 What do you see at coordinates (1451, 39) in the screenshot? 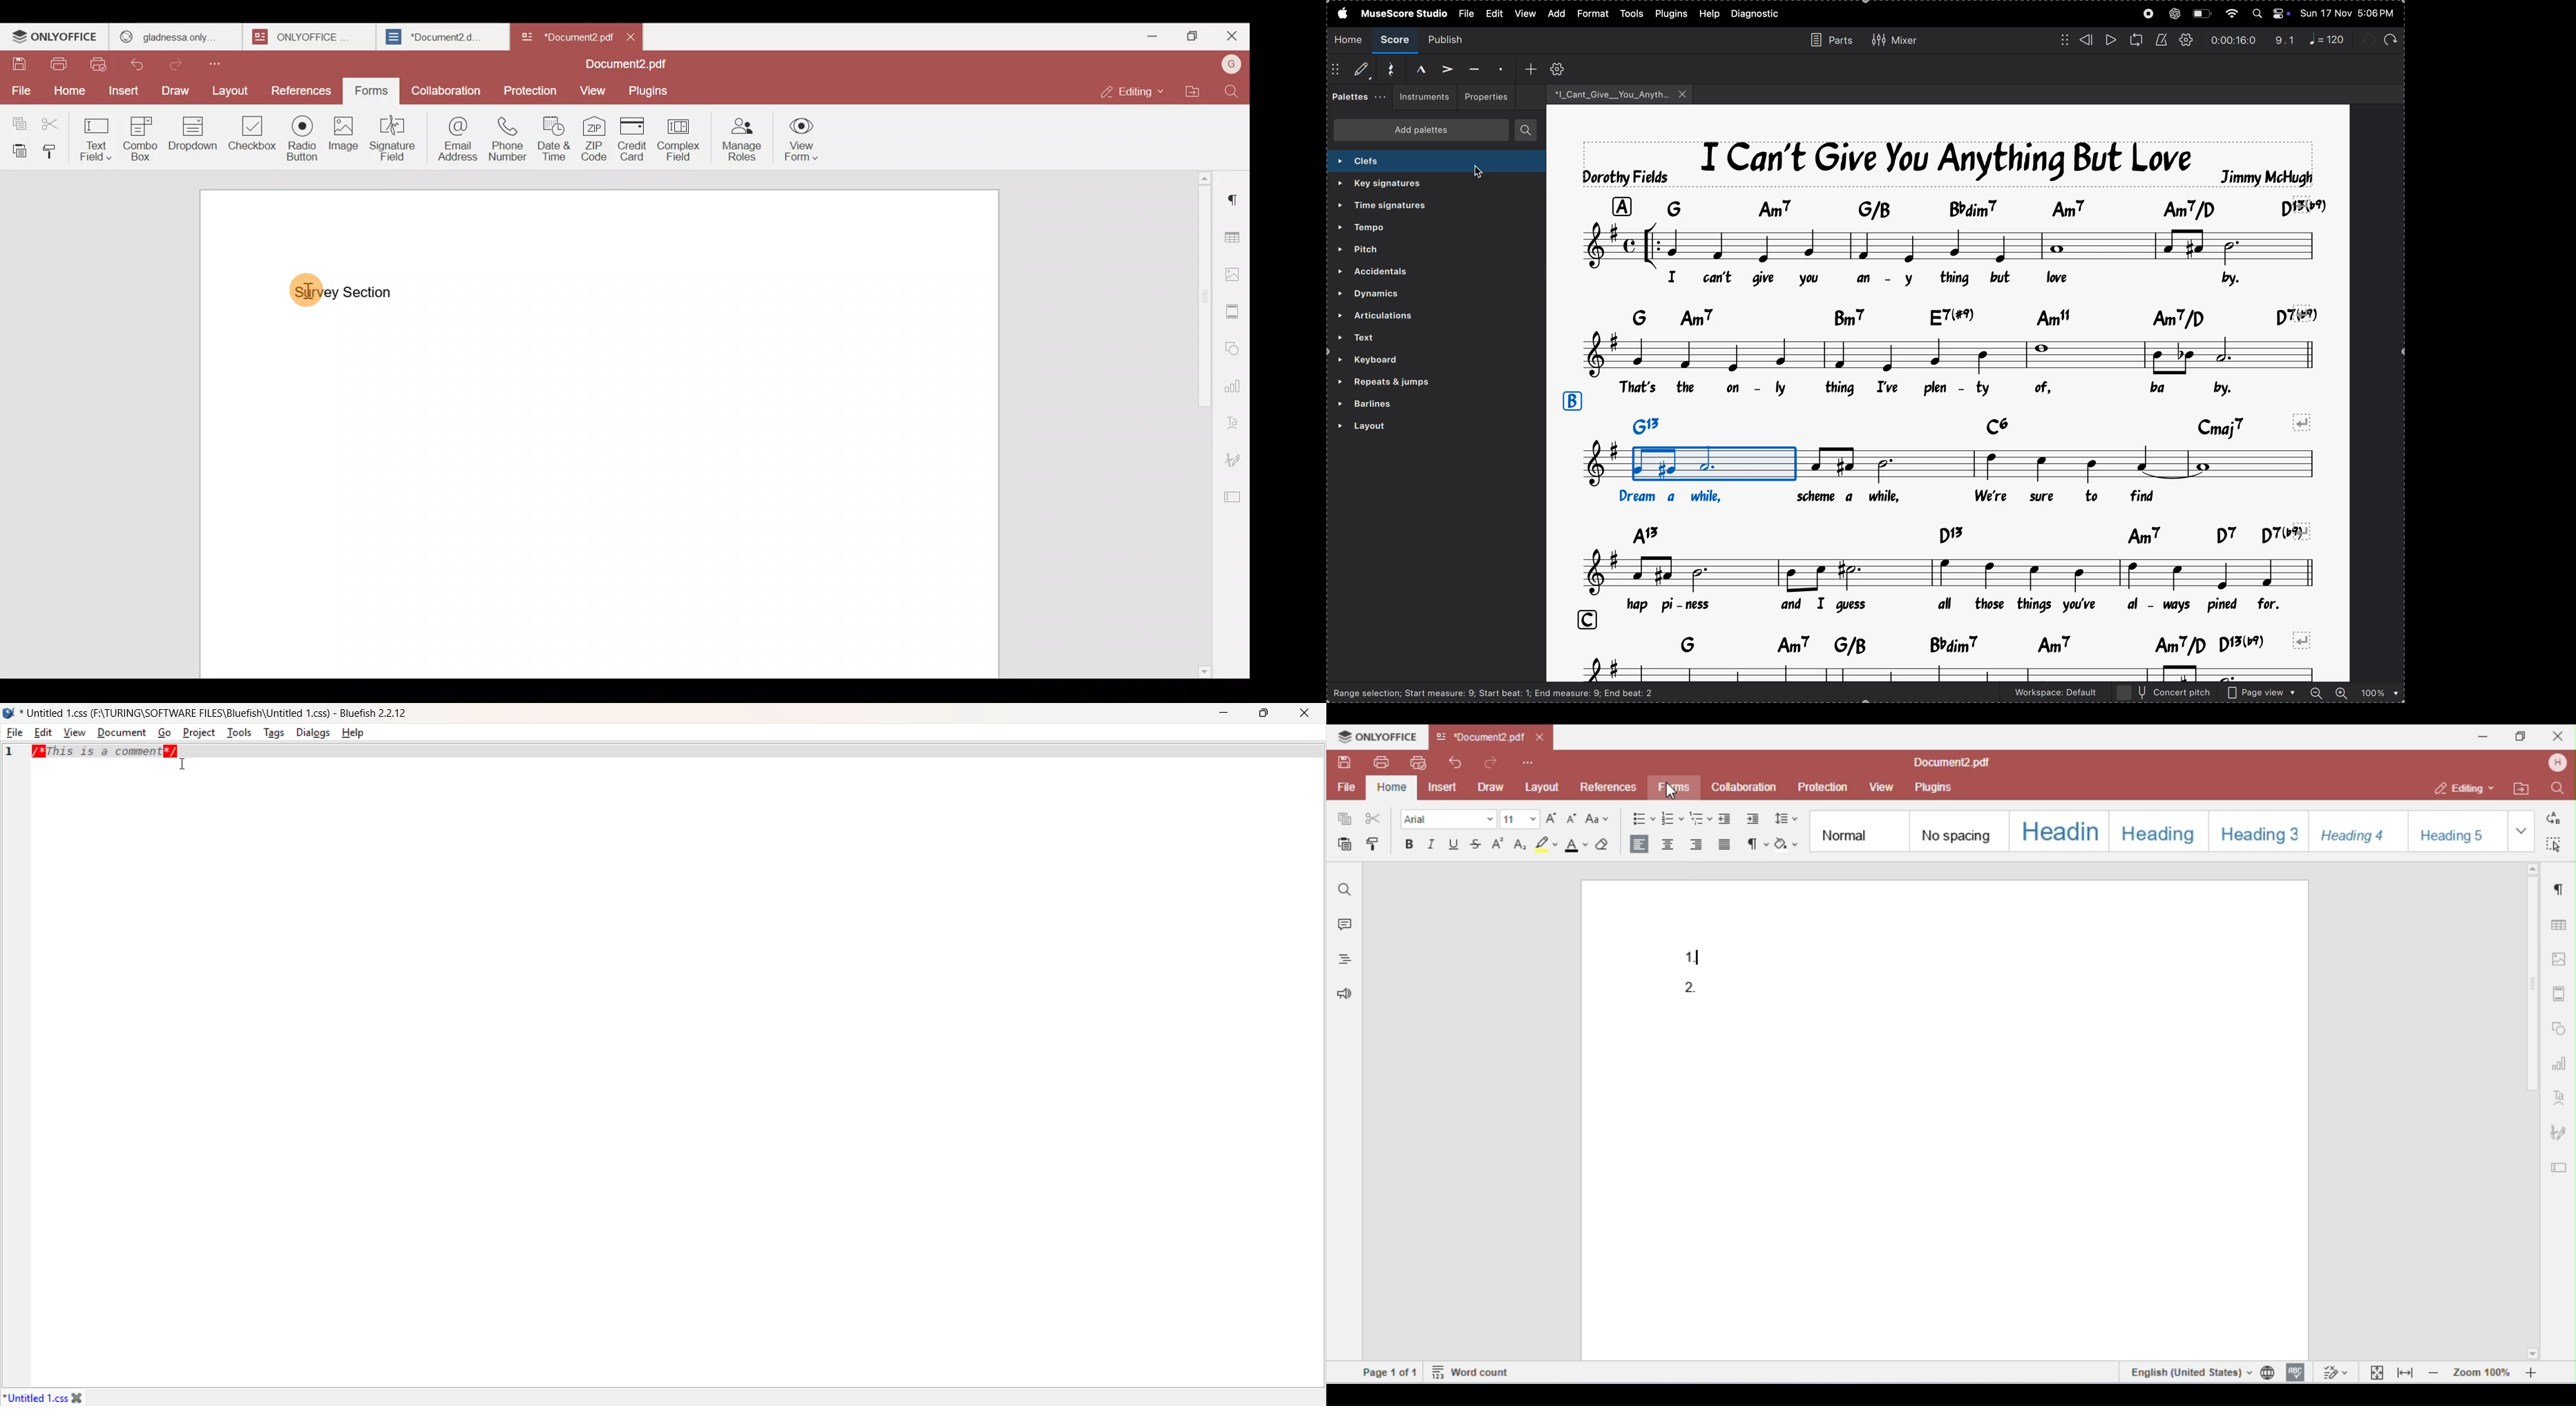
I see `publish` at bounding box center [1451, 39].